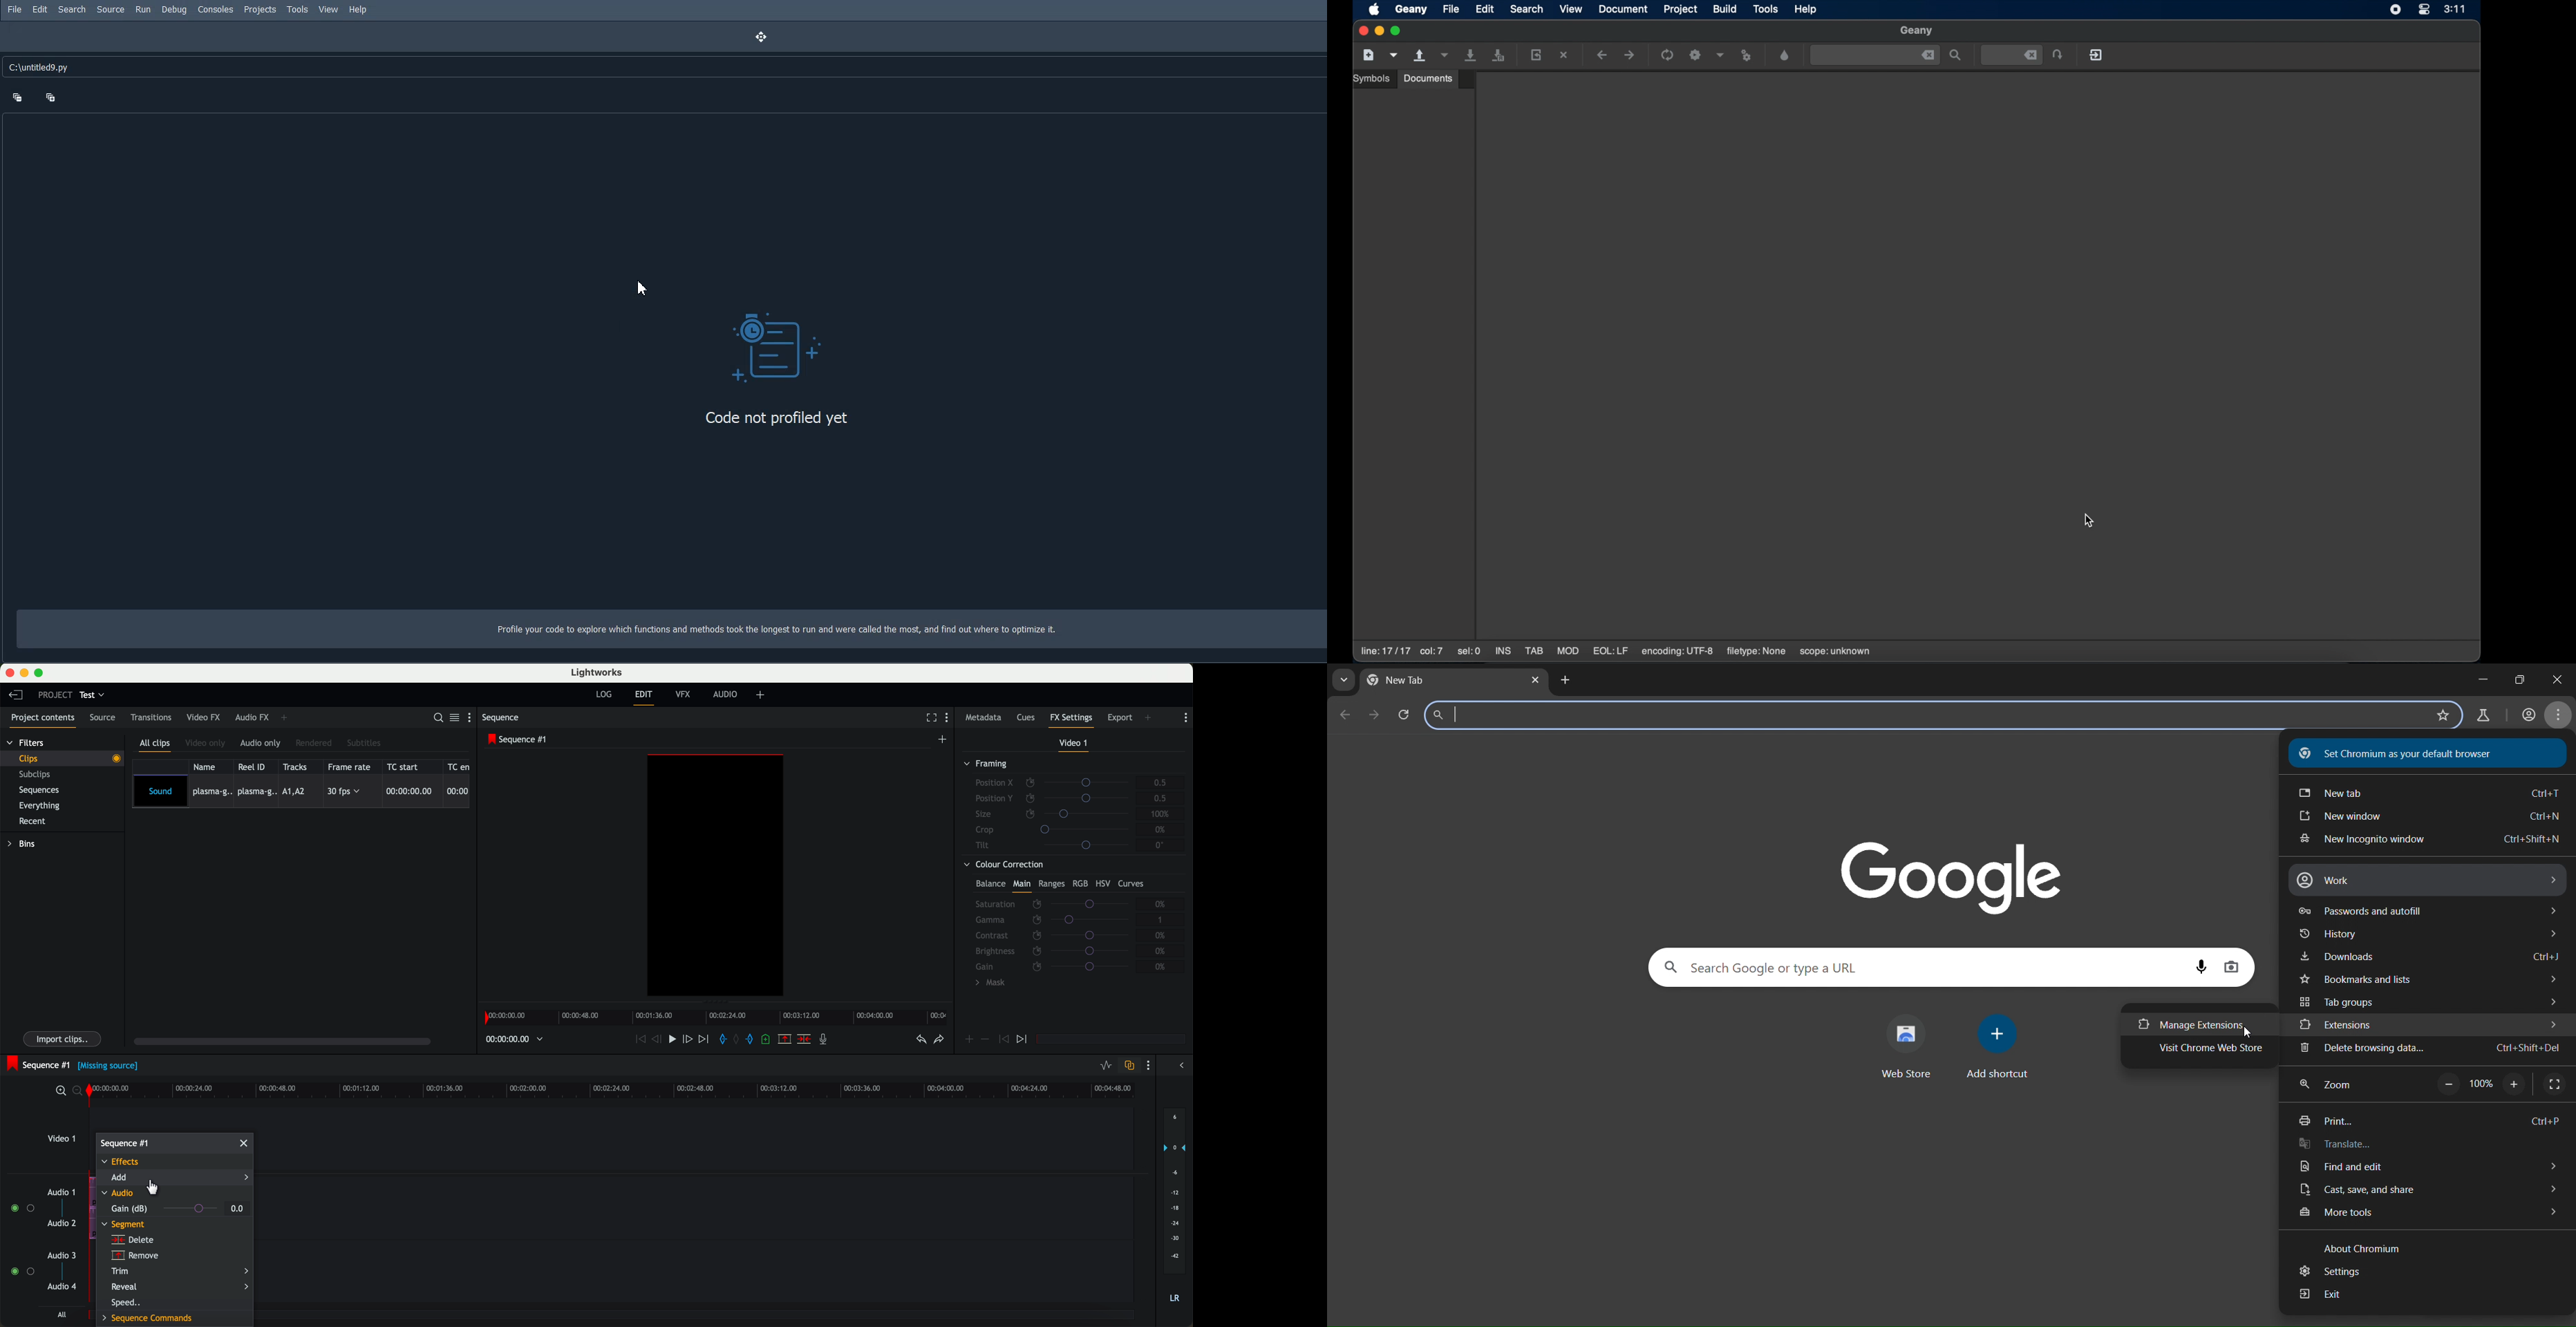 The width and height of the screenshot is (2576, 1344). Describe the element at coordinates (705, 1040) in the screenshot. I see `move foward` at that location.